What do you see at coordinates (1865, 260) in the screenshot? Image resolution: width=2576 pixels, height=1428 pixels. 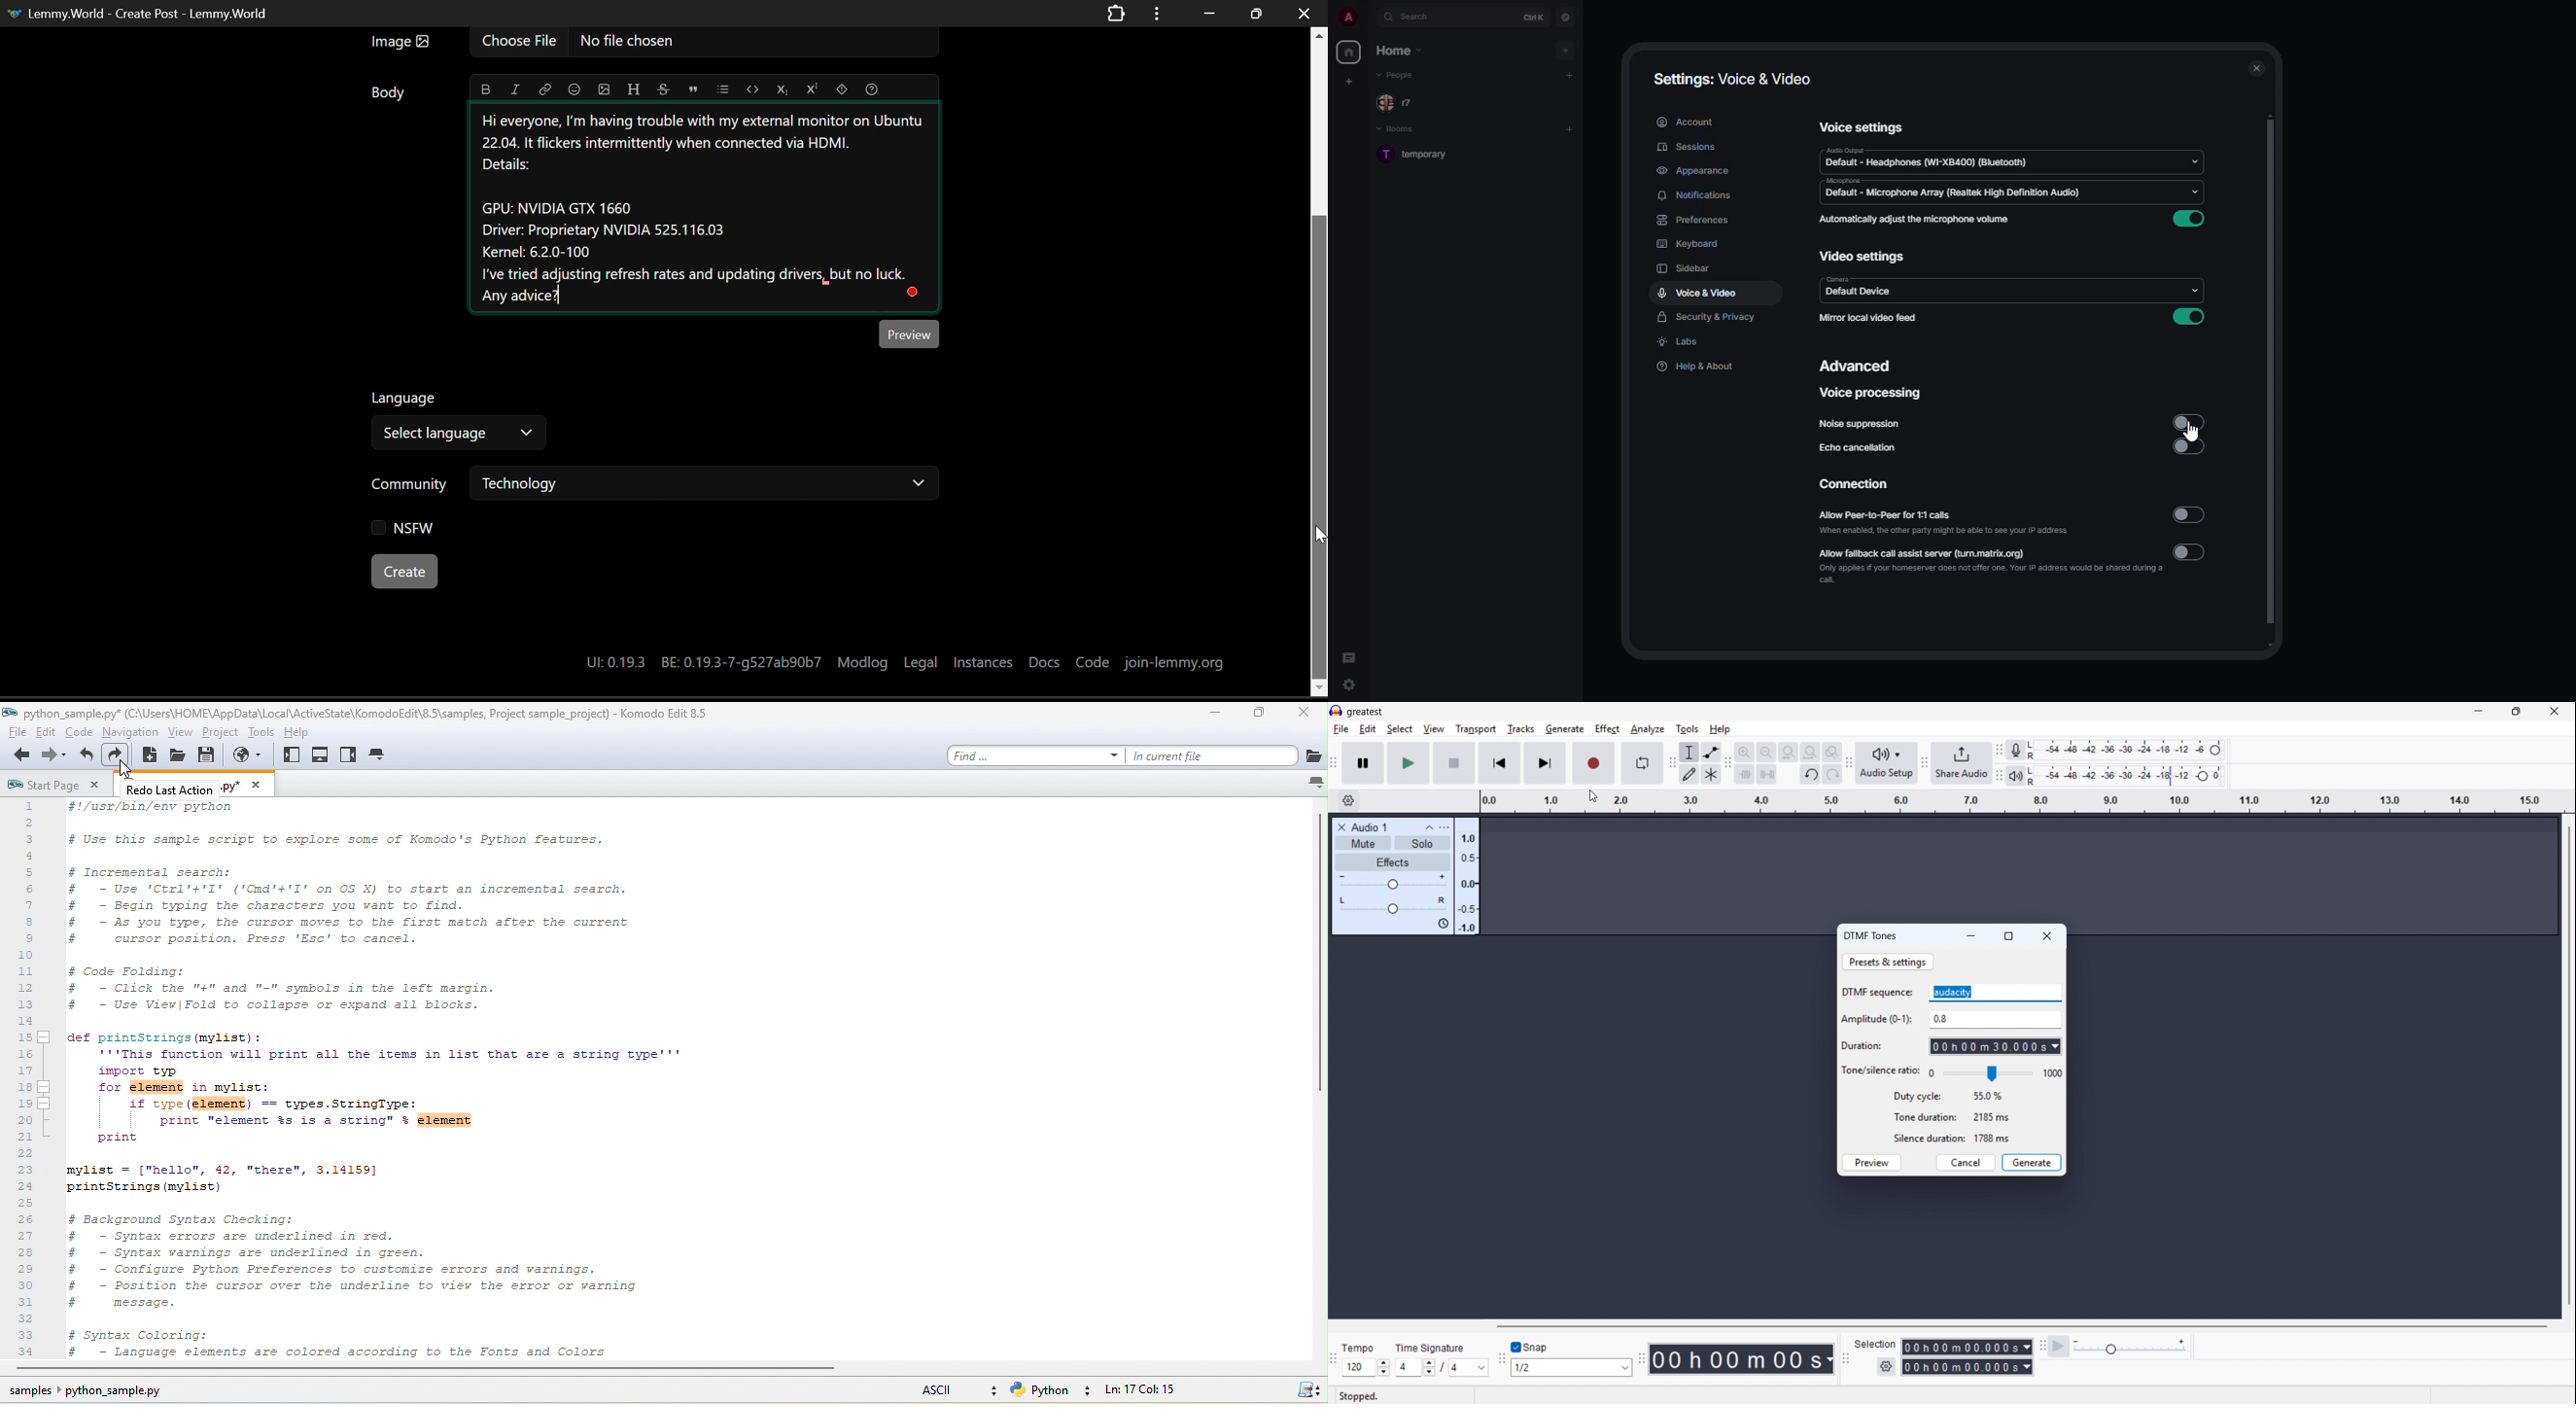 I see `video settings` at bounding box center [1865, 260].